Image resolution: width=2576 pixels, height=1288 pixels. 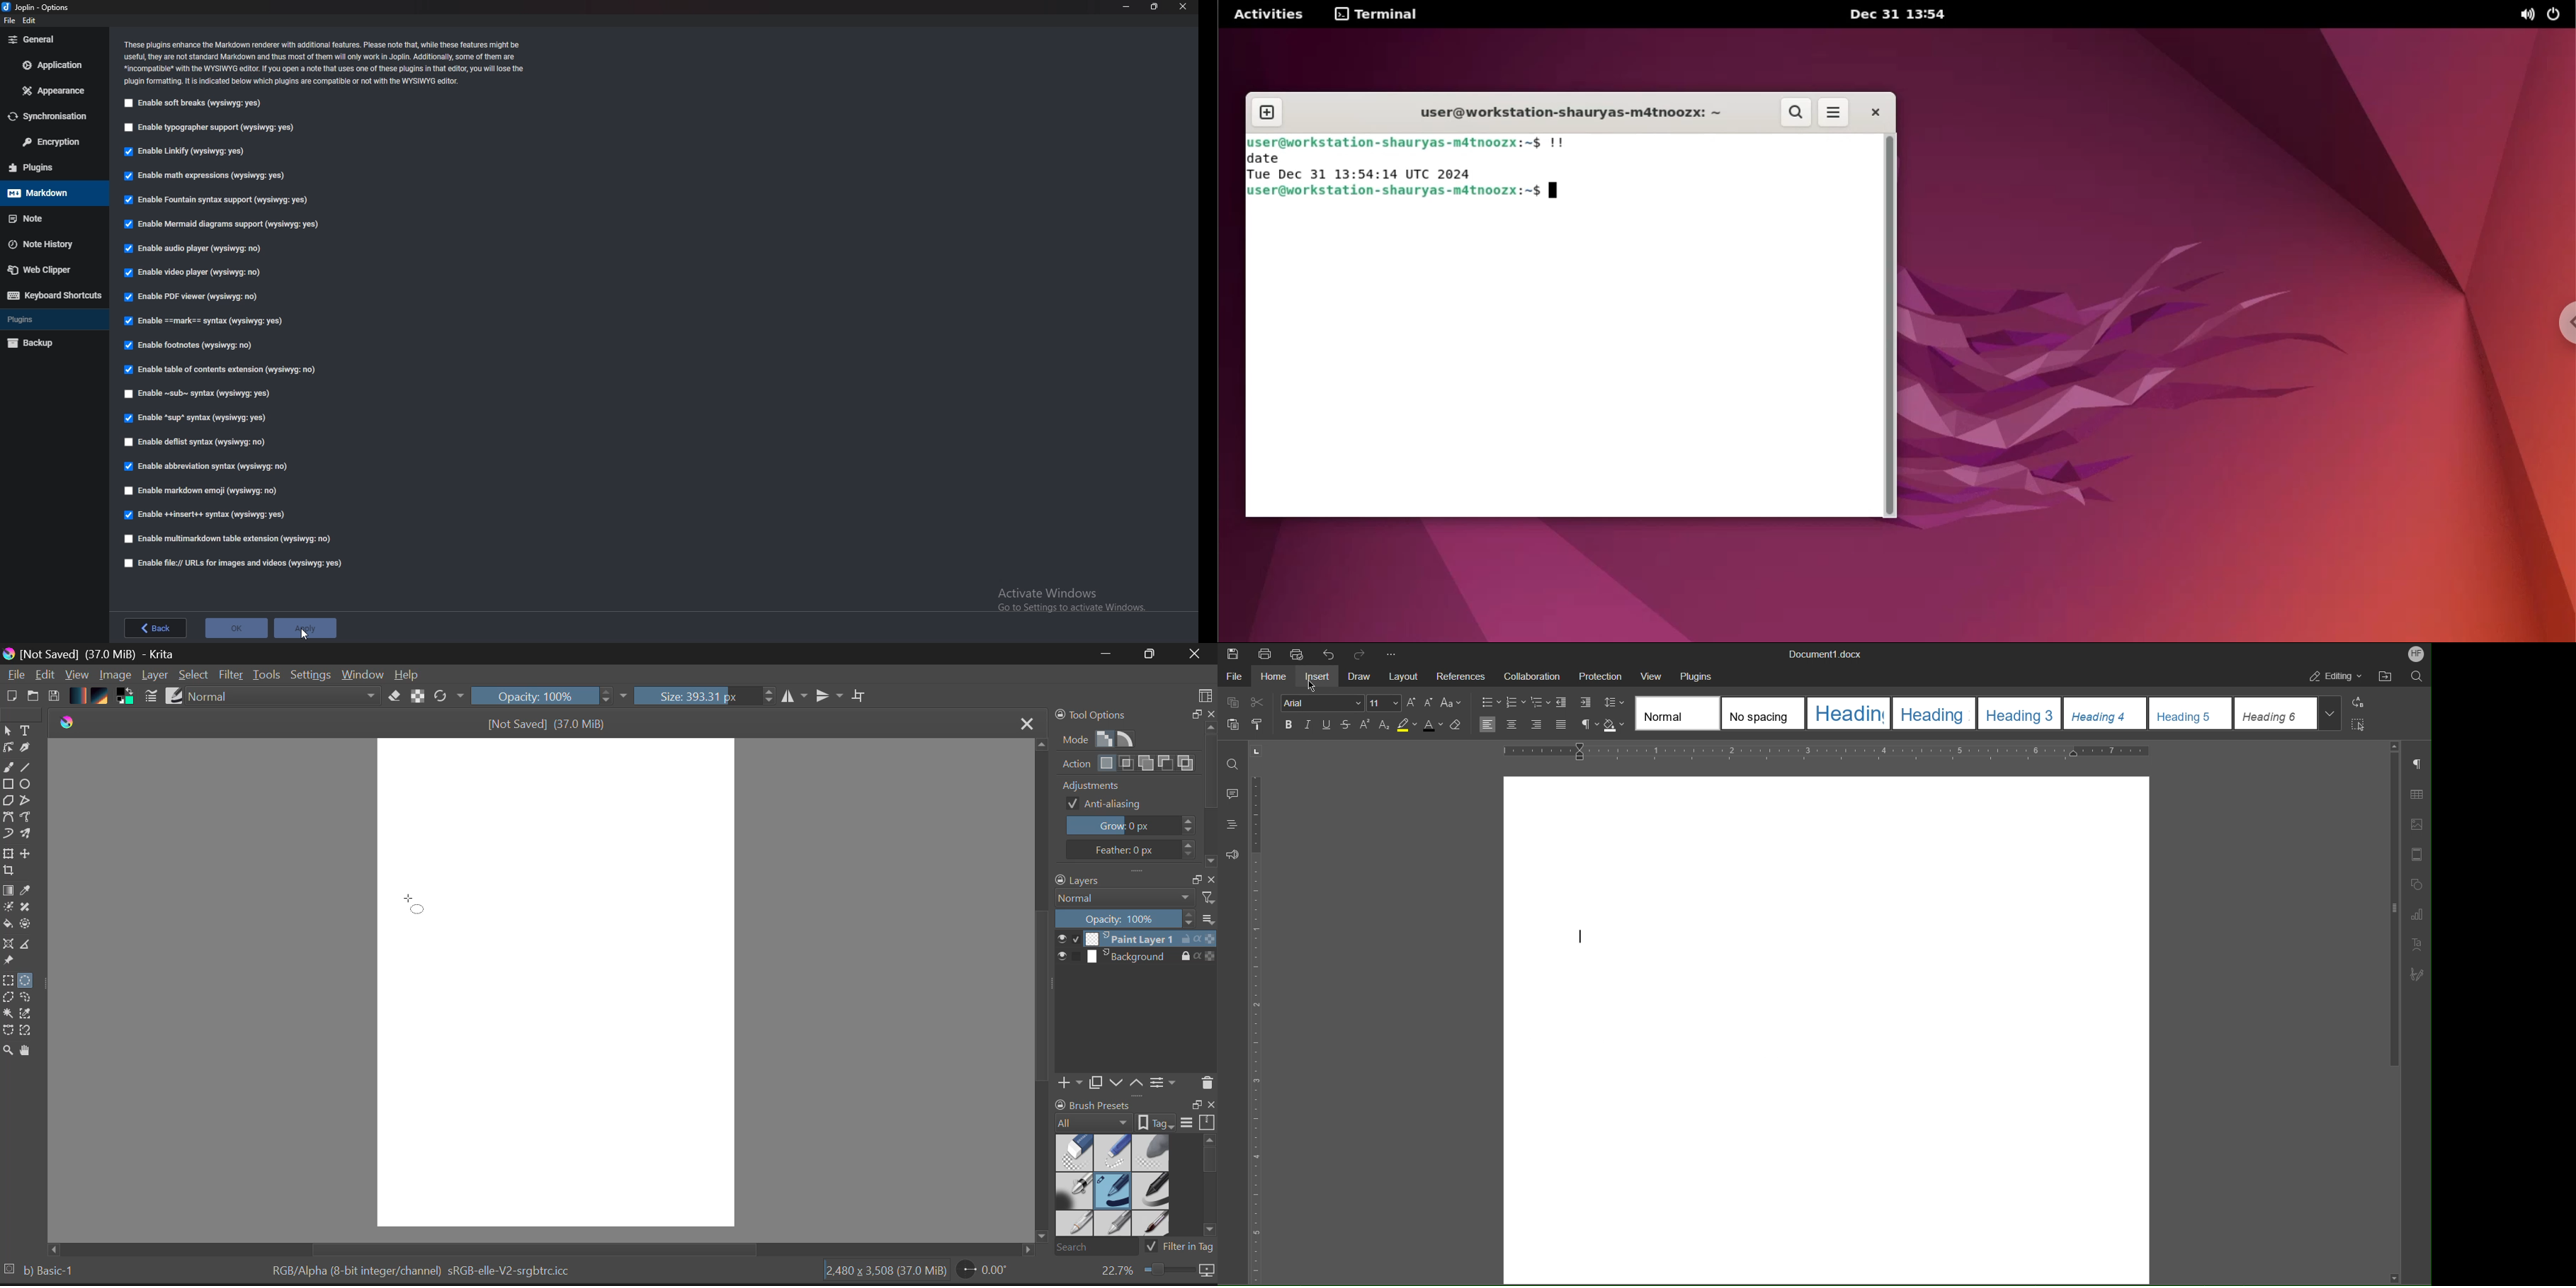 What do you see at coordinates (79, 696) in the screenshot?
I see `Gradient` at bounding box center [79, 696].